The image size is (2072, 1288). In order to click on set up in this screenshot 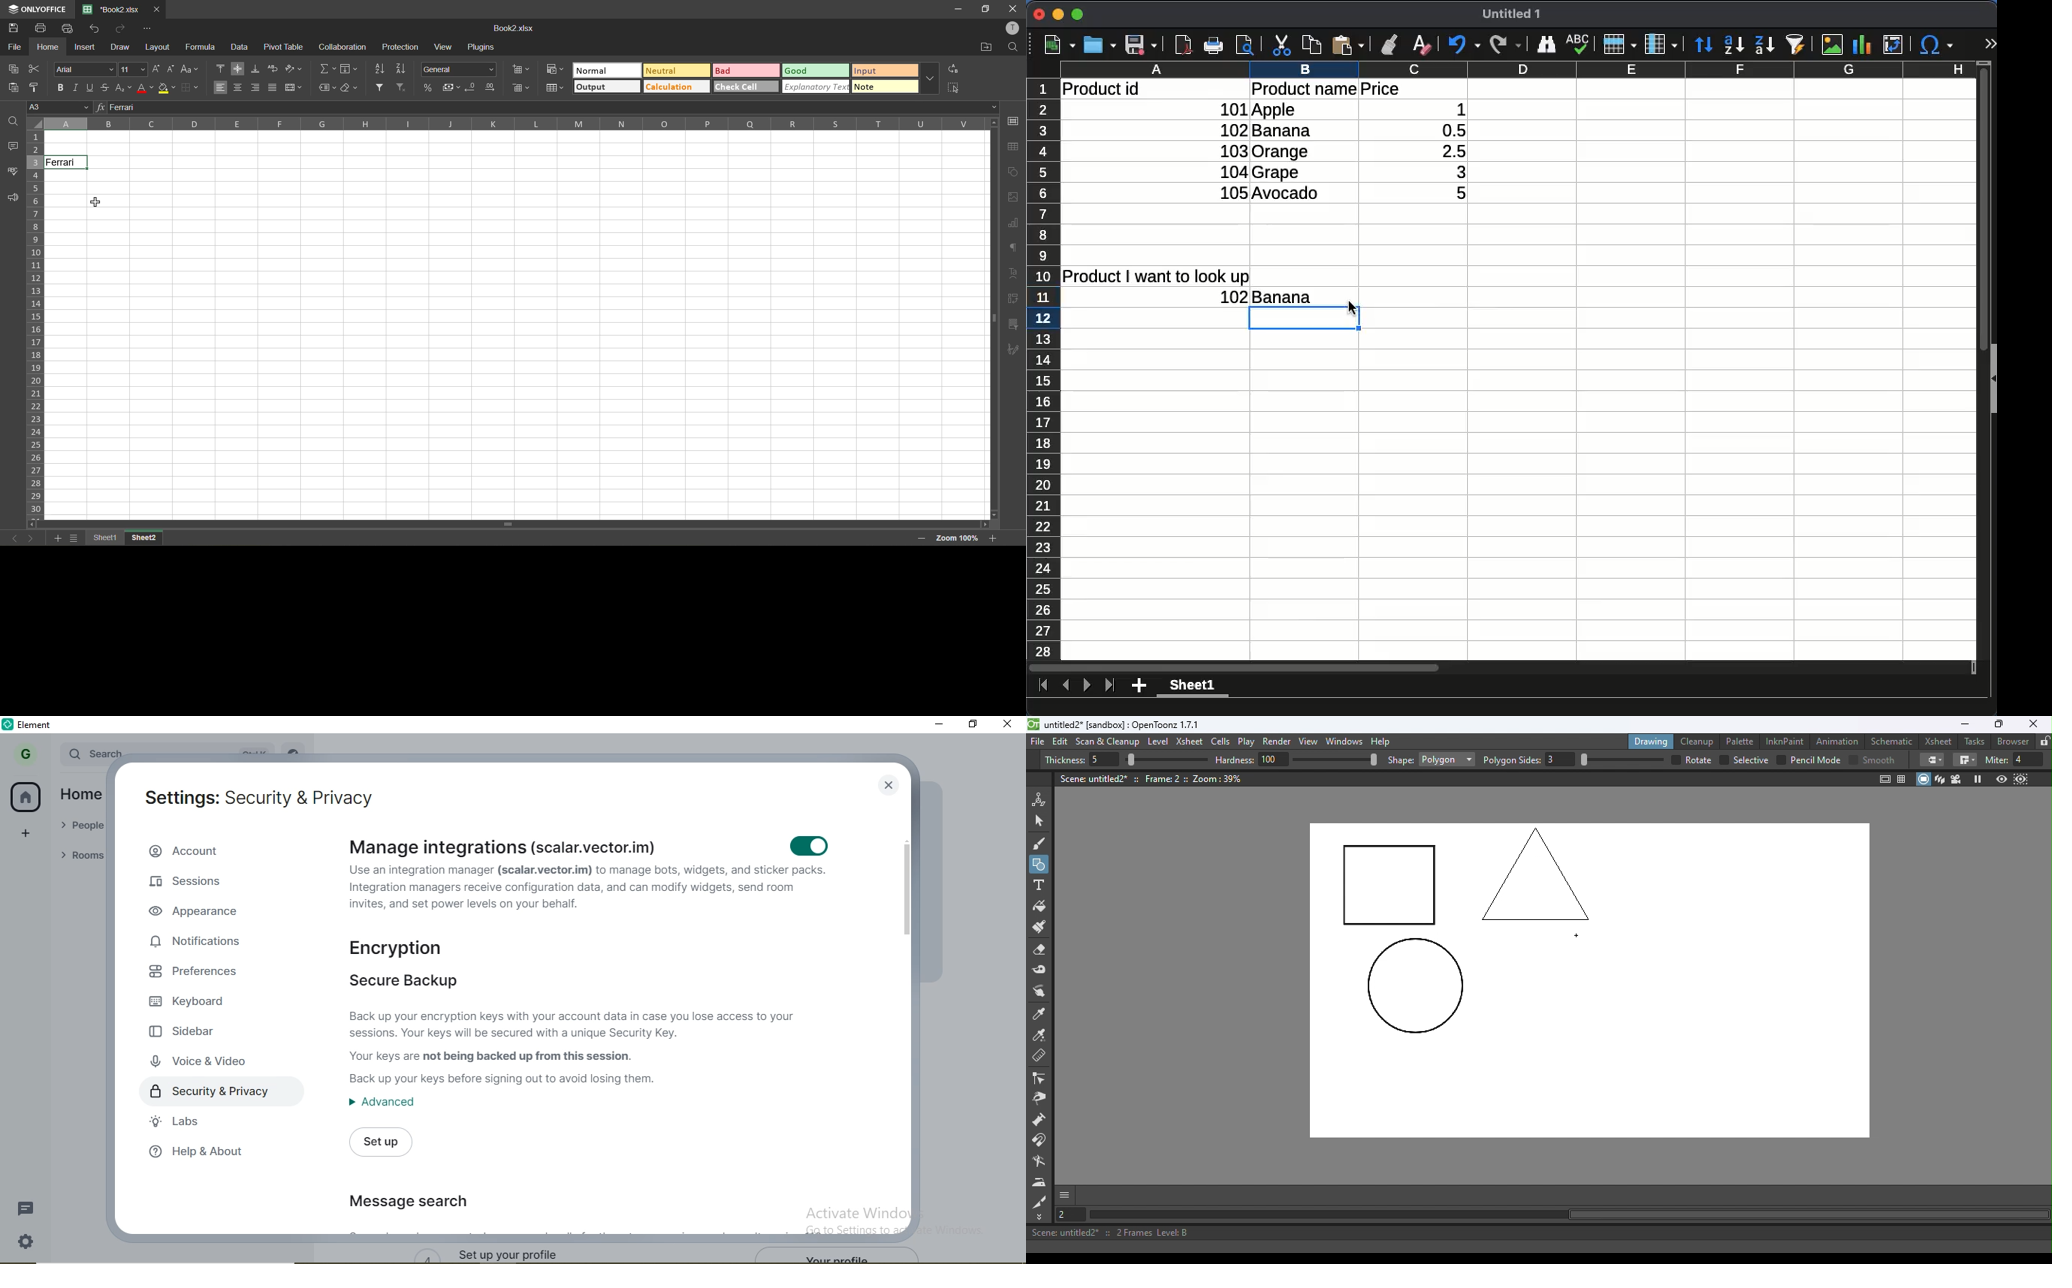, I will do `click(378, 1143)`.